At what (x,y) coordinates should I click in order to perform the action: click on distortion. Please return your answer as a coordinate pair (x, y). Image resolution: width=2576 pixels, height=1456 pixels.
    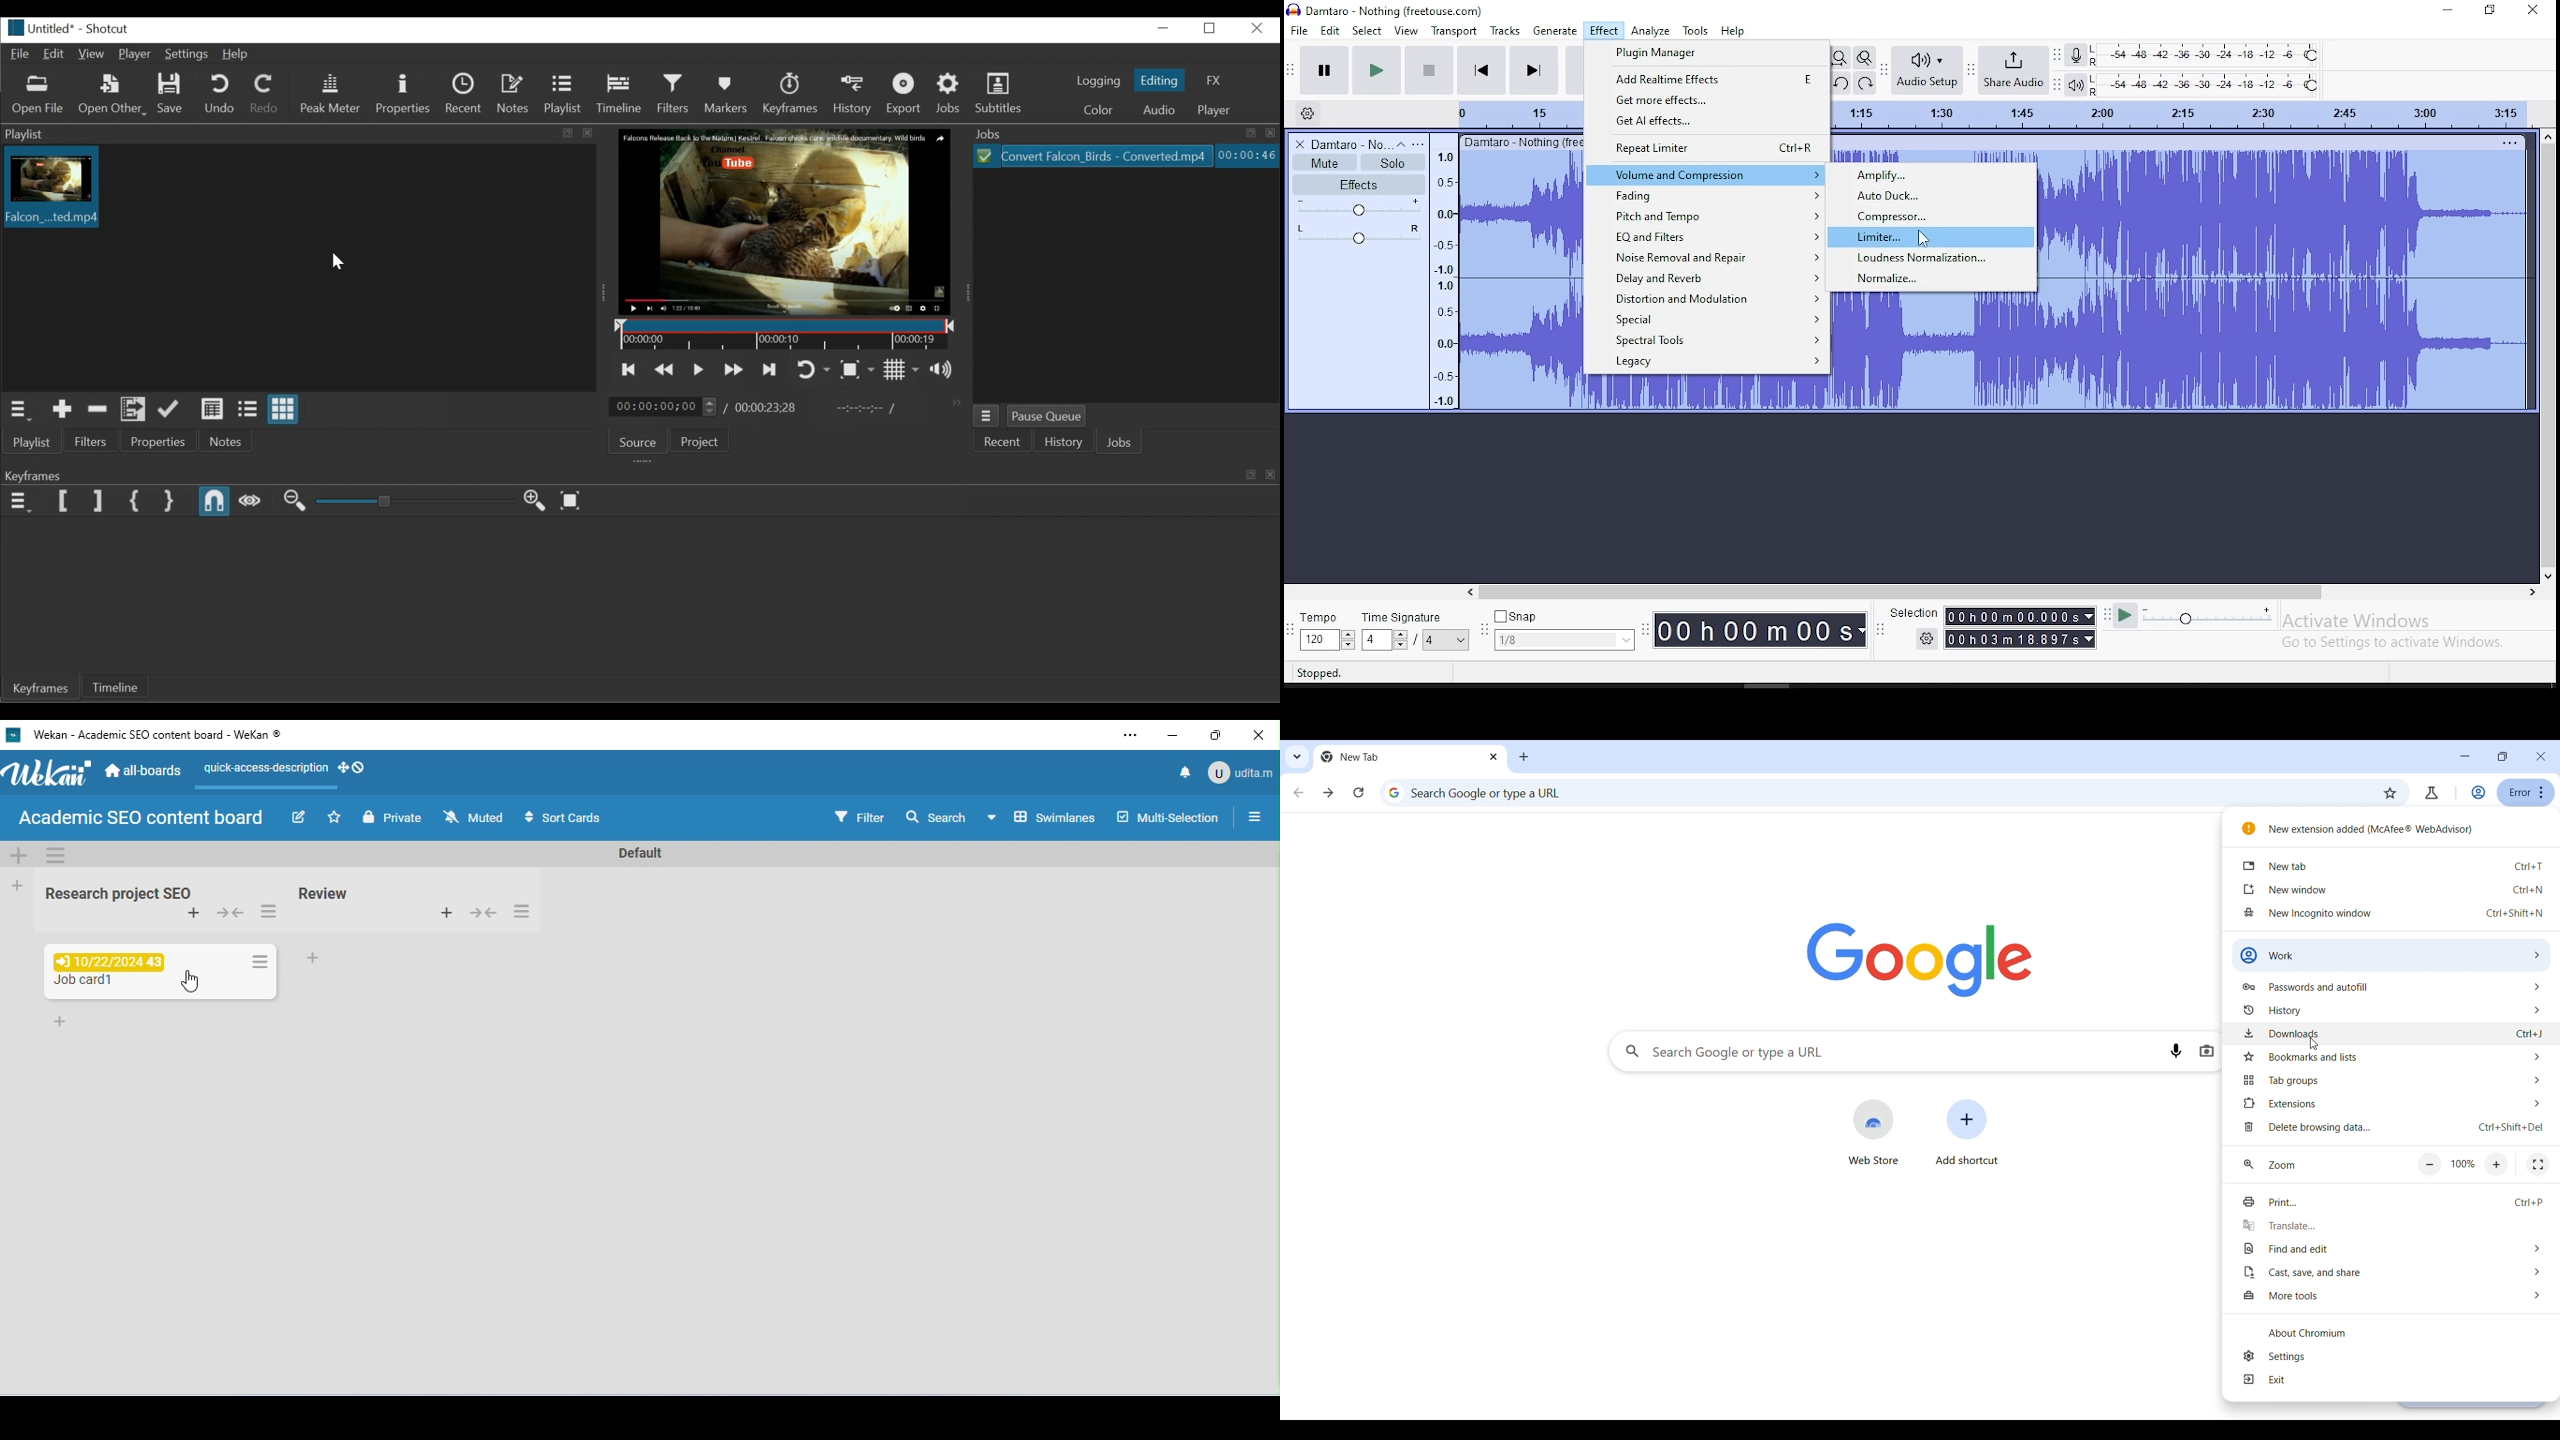
    Looking at the image, I should click on (1708, 298).